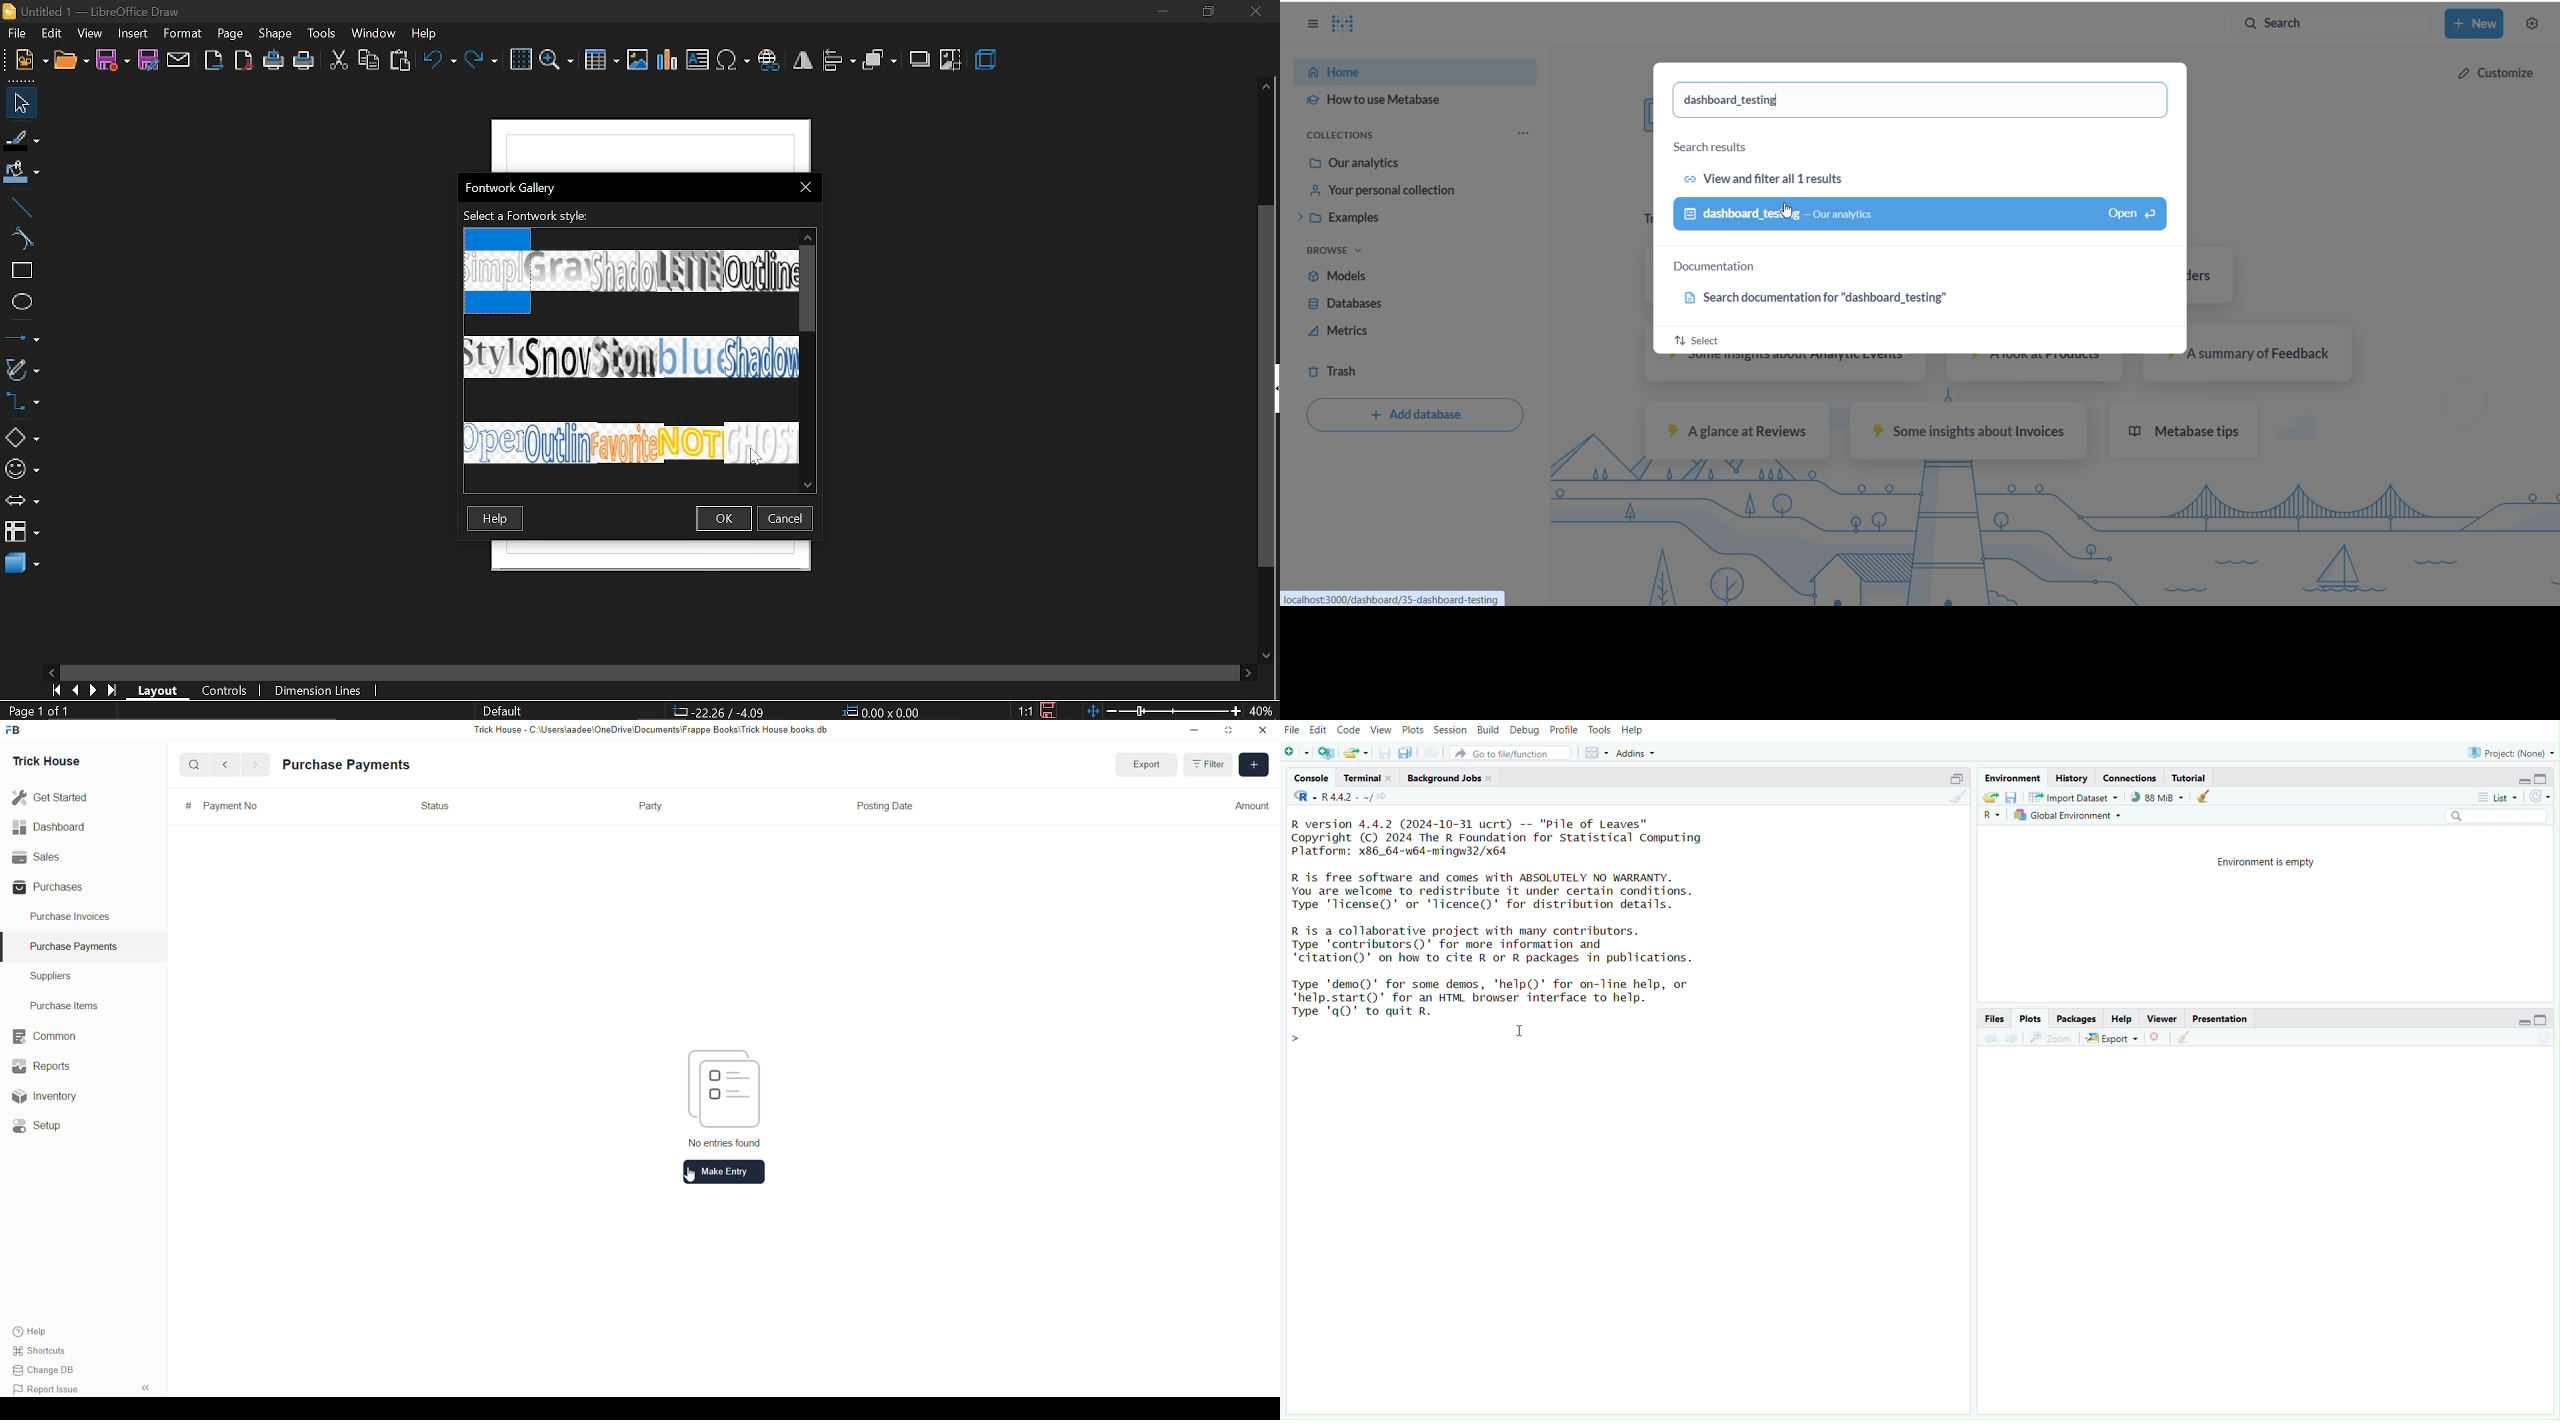 The image size is (2576, 1428). I want to click on Purchase Items, so click(68, 1003).